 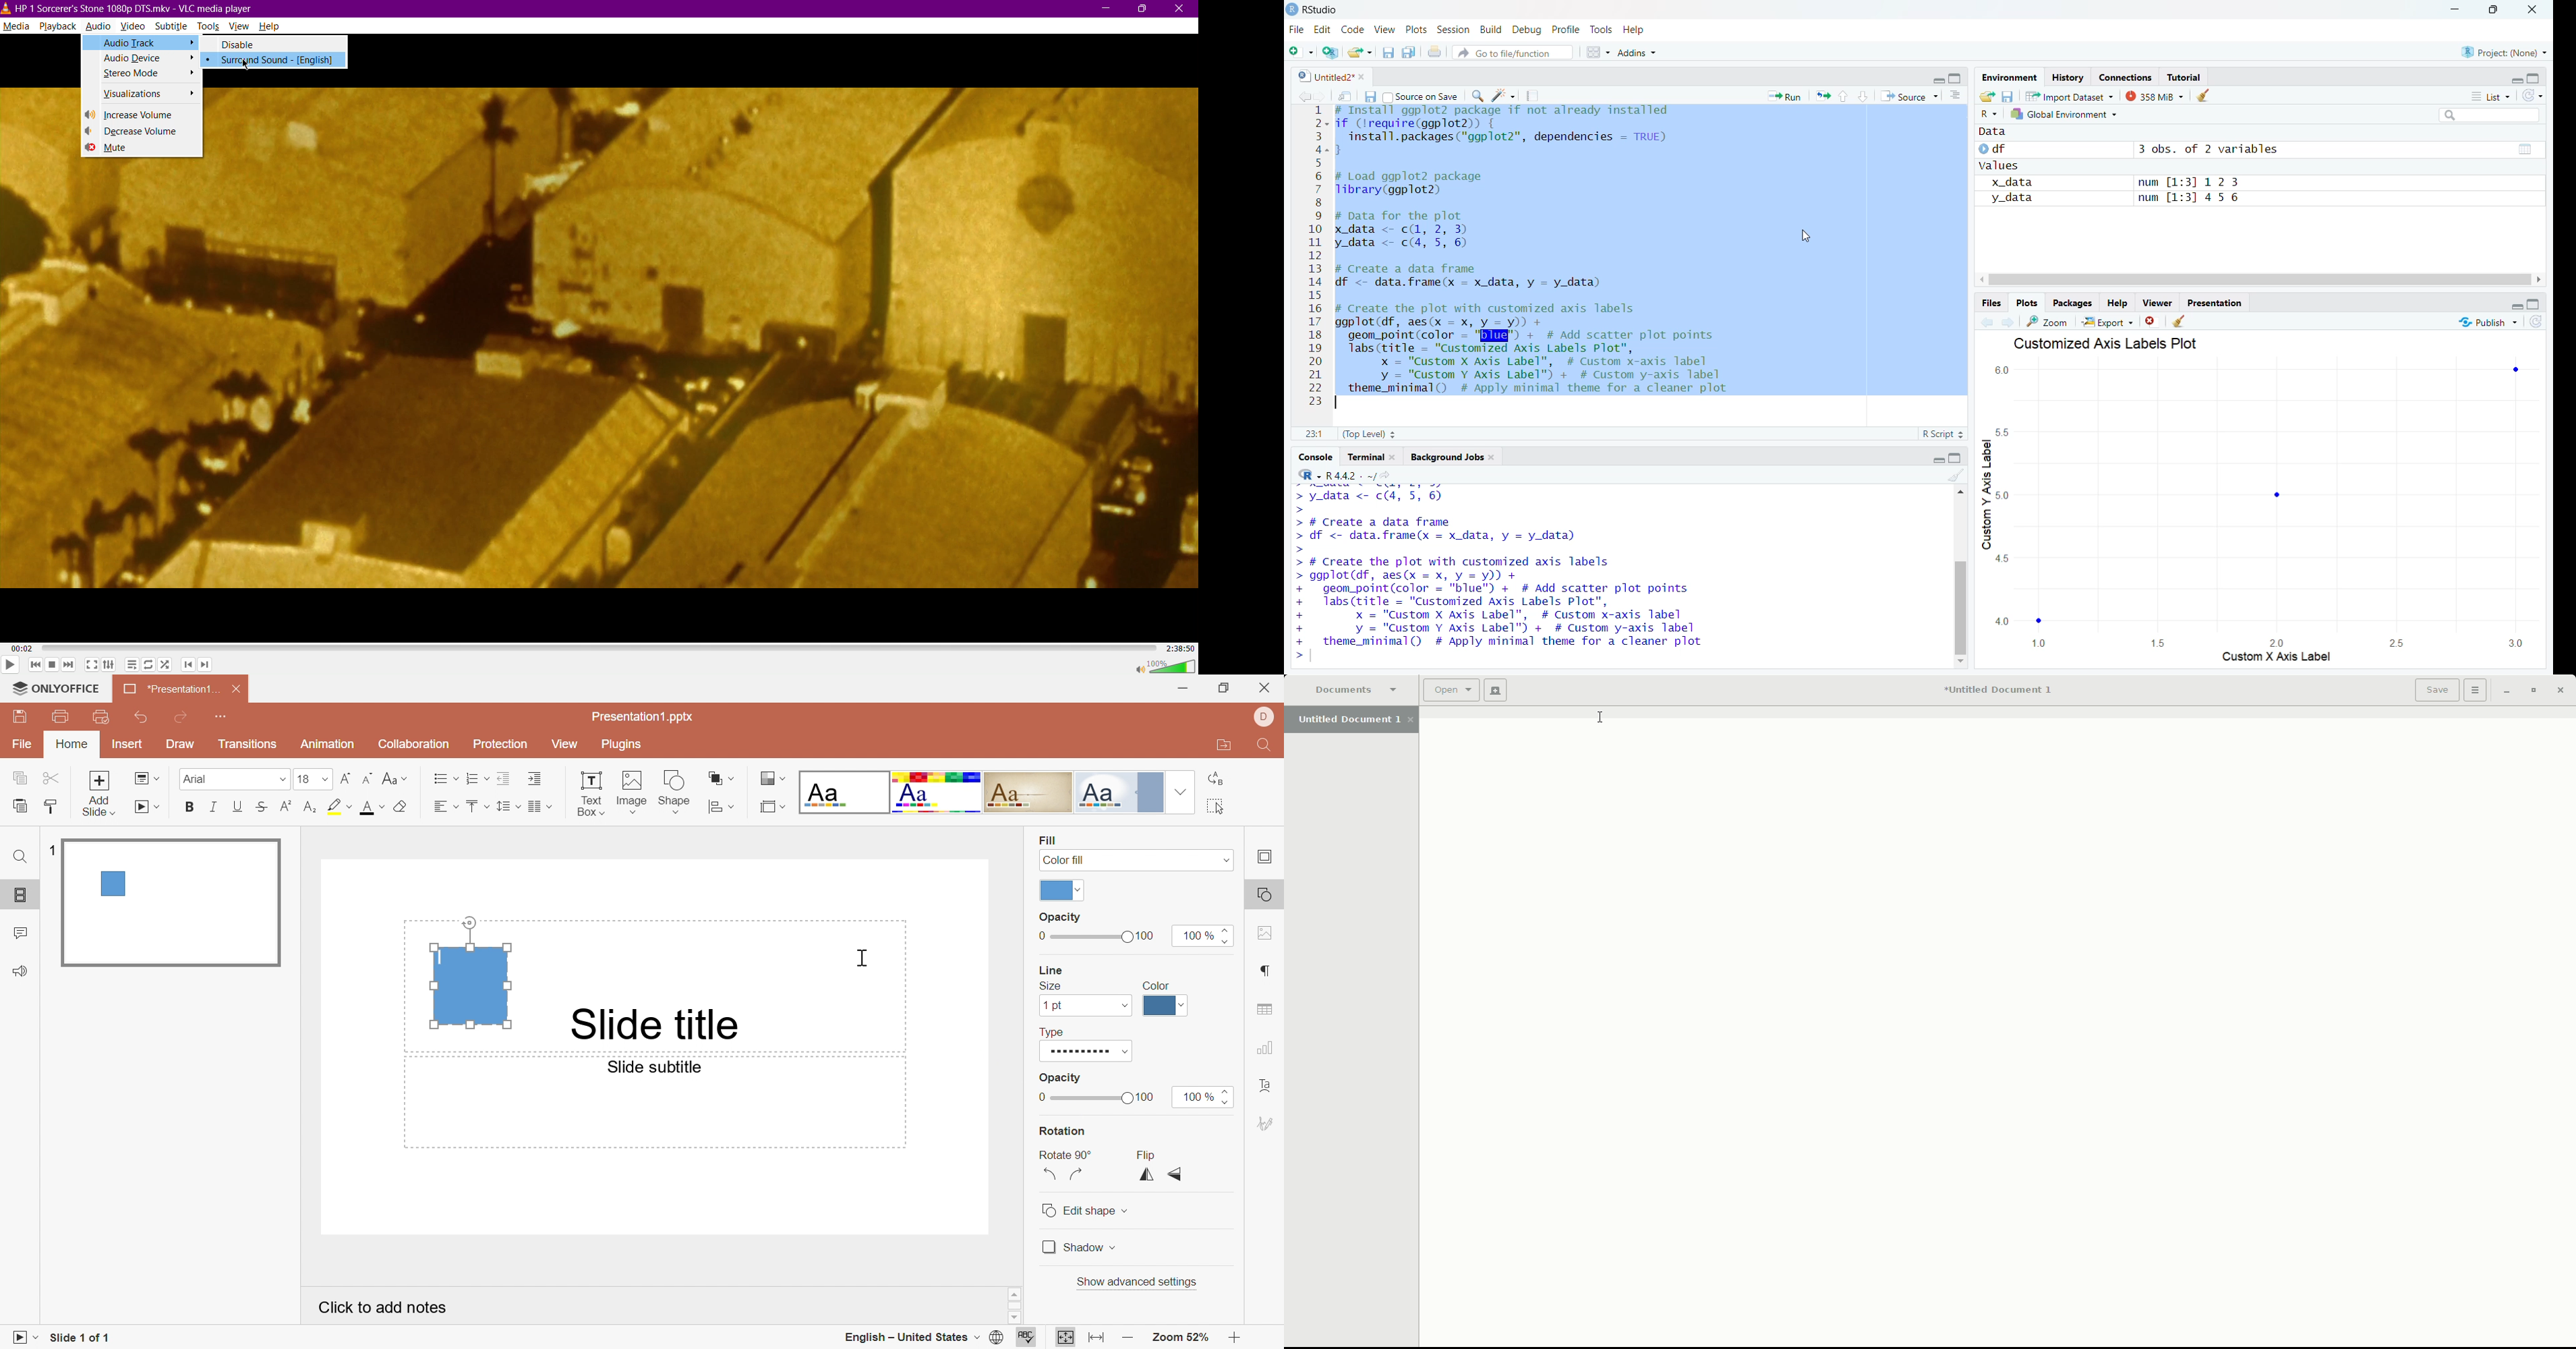 What do you see at coordinates (140, 59) in the screenshot?
I see `Audio Device` at bounding box center [140, 59].